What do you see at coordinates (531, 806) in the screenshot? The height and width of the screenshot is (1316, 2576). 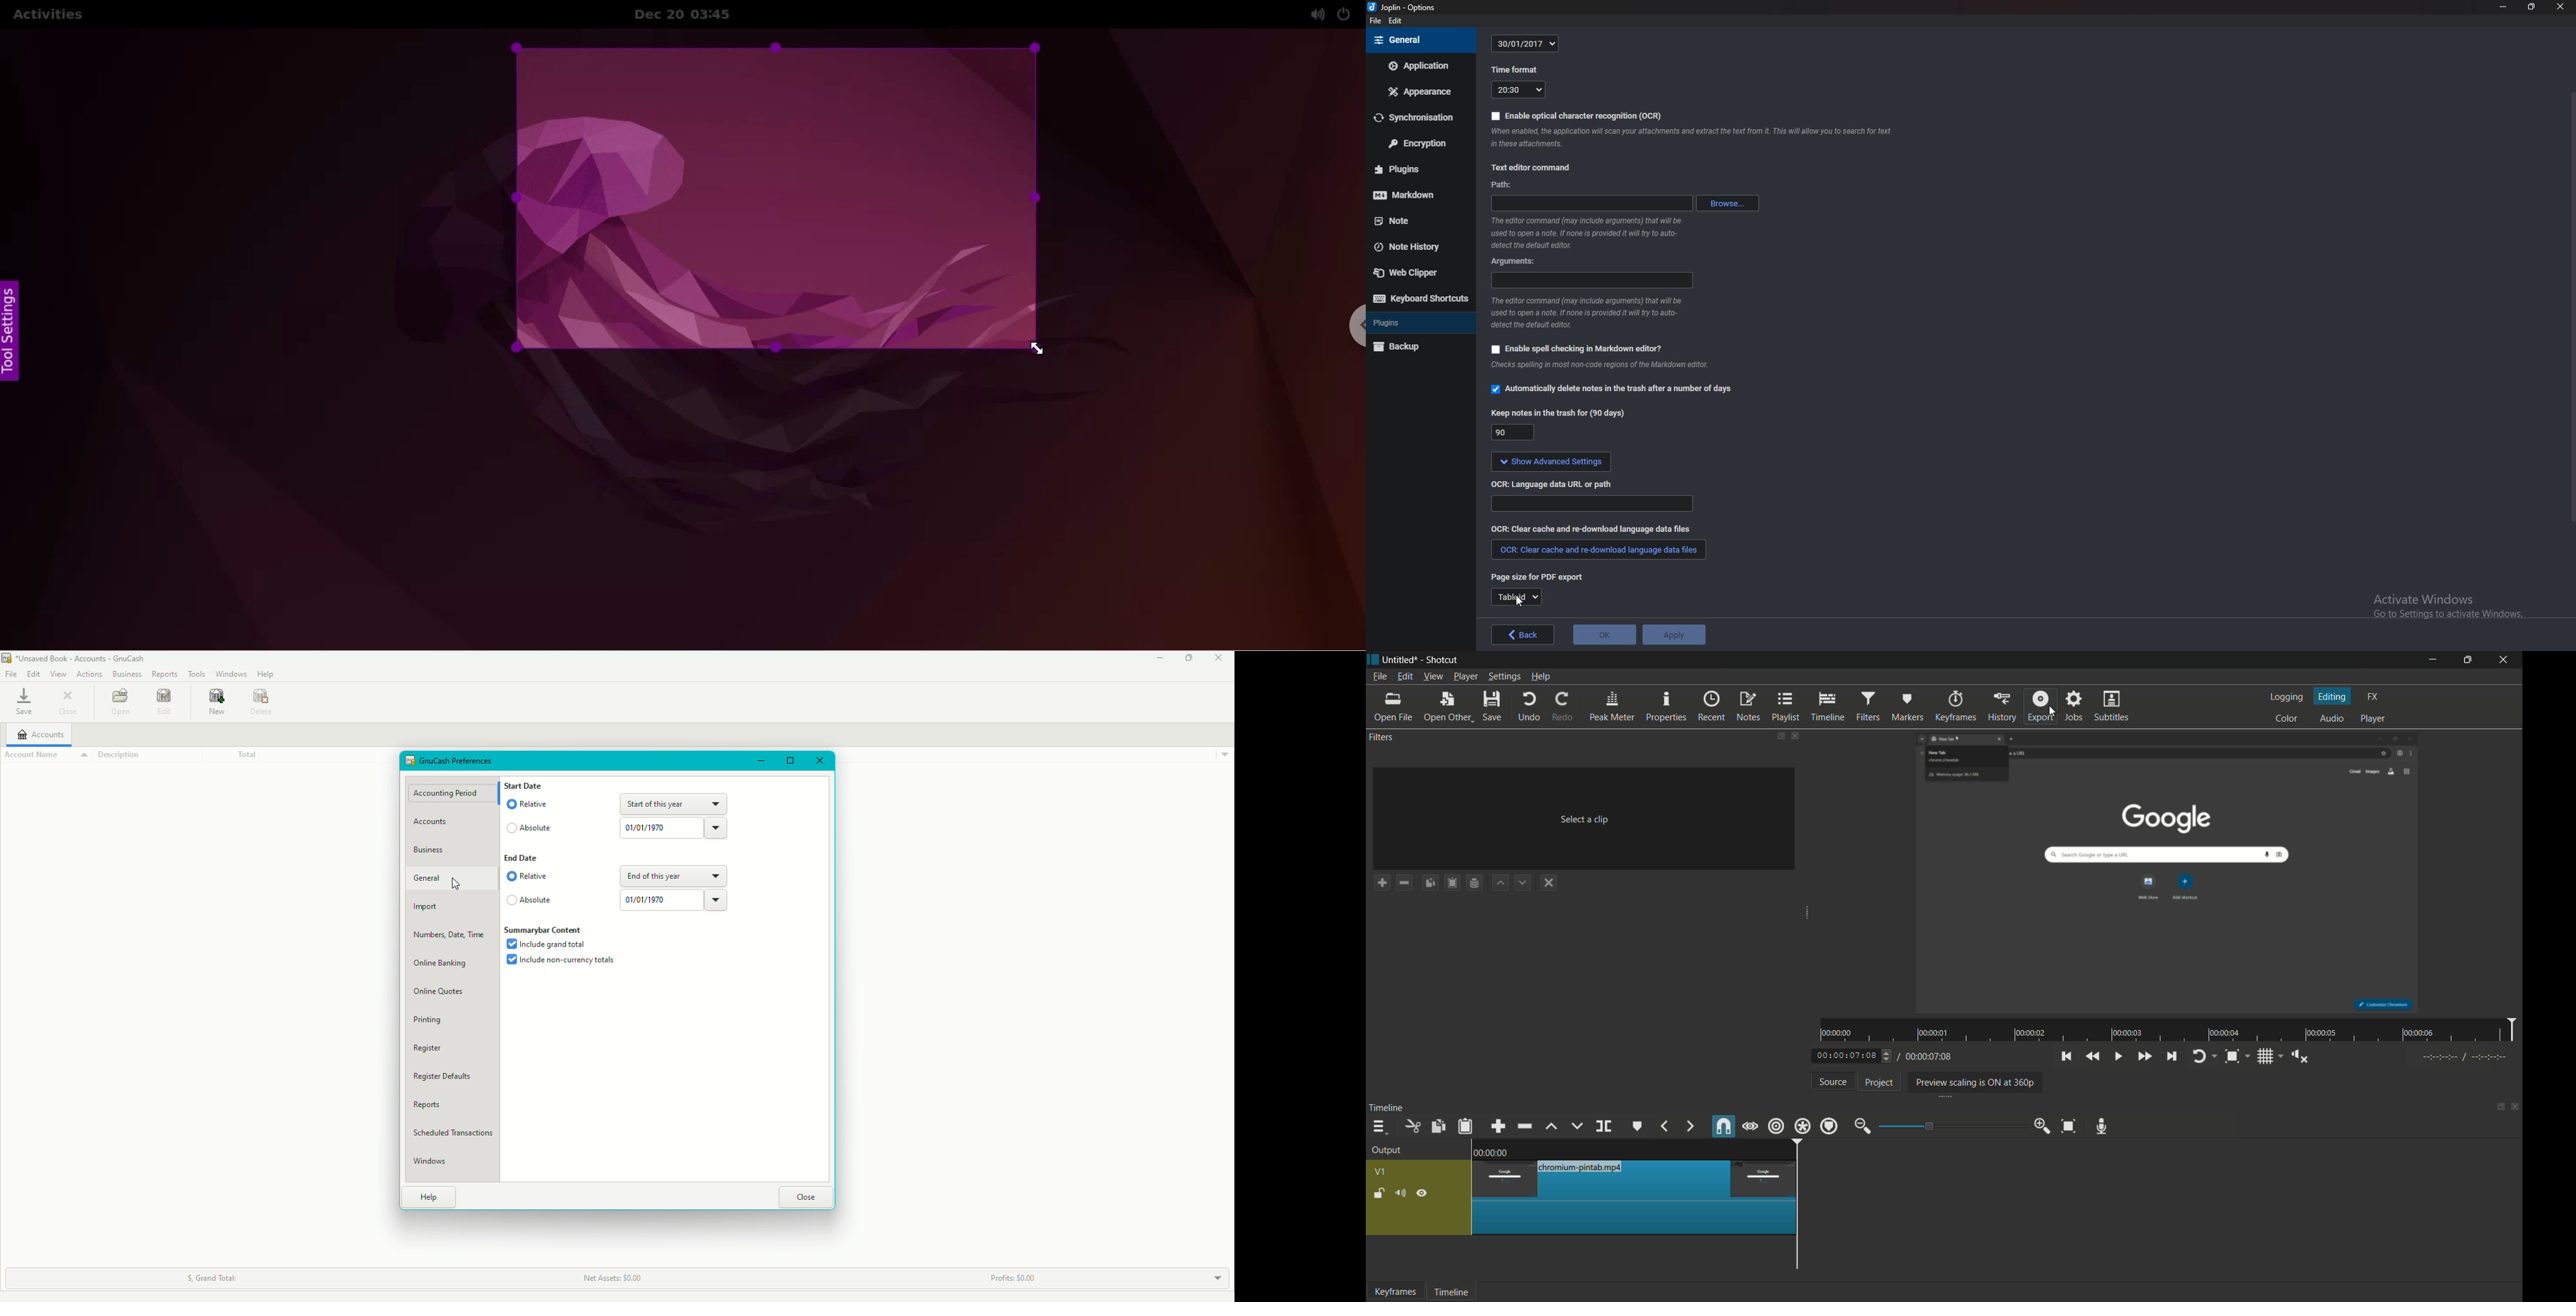 I see `Relative` at bounding box center [531, 806].